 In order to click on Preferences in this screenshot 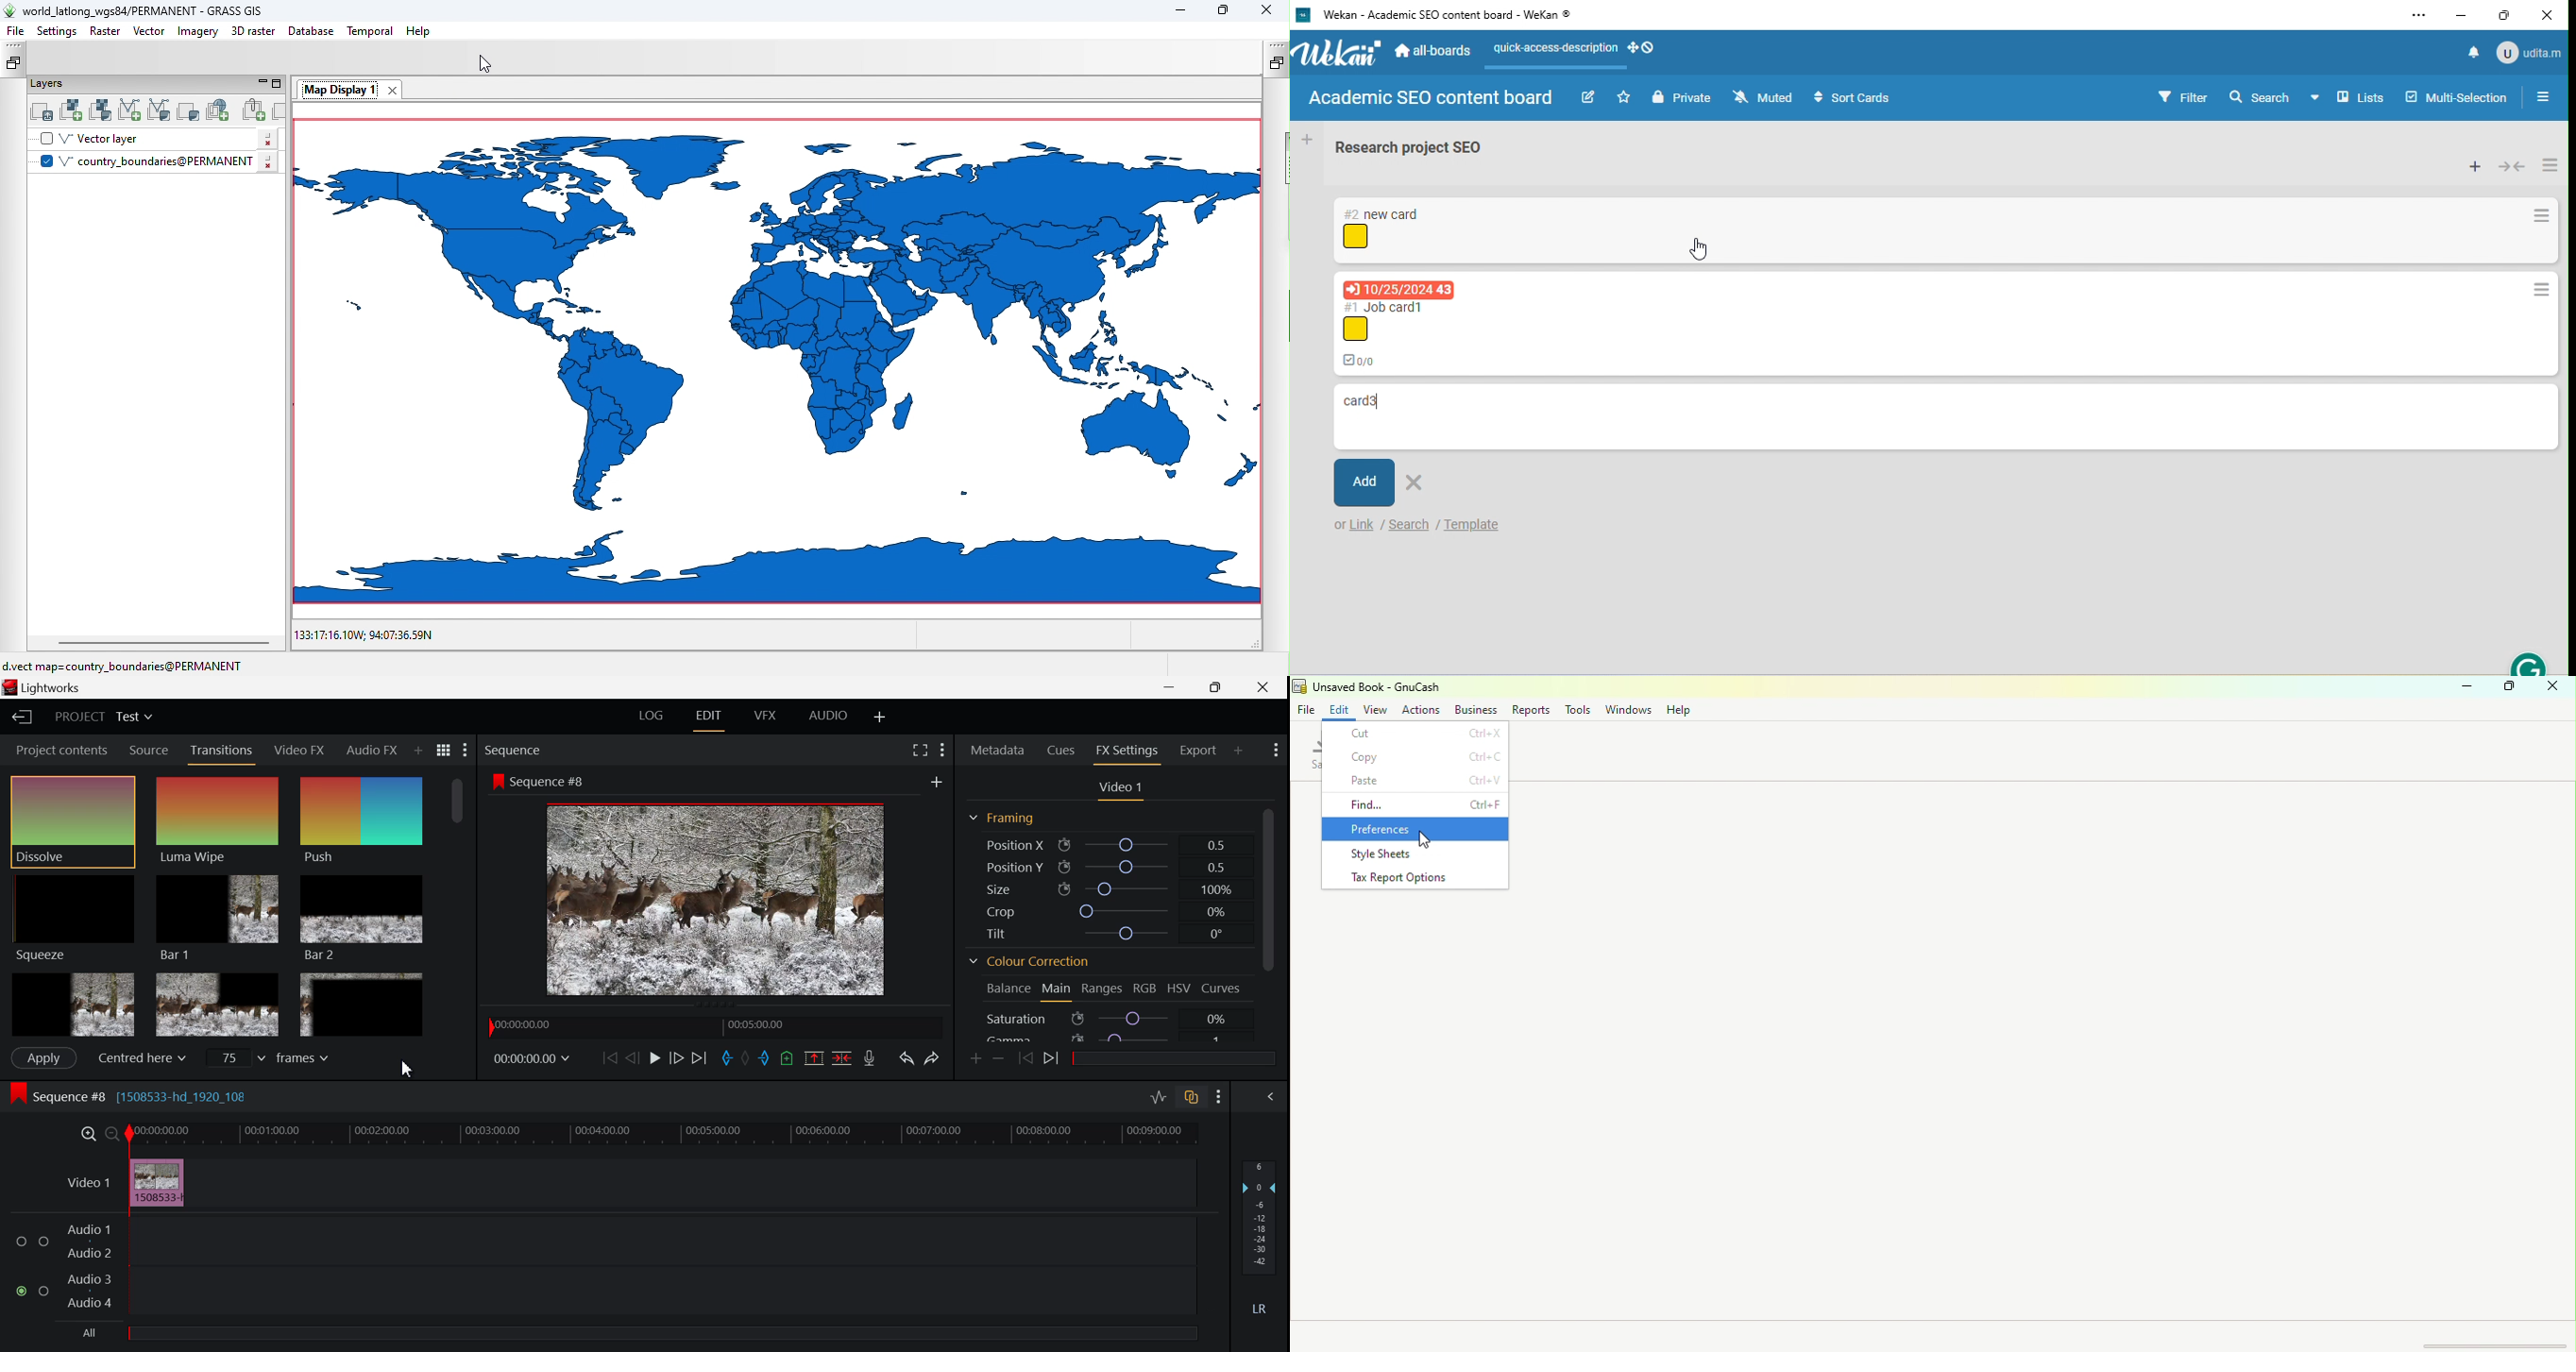, I will do `click(1414, 829)`.